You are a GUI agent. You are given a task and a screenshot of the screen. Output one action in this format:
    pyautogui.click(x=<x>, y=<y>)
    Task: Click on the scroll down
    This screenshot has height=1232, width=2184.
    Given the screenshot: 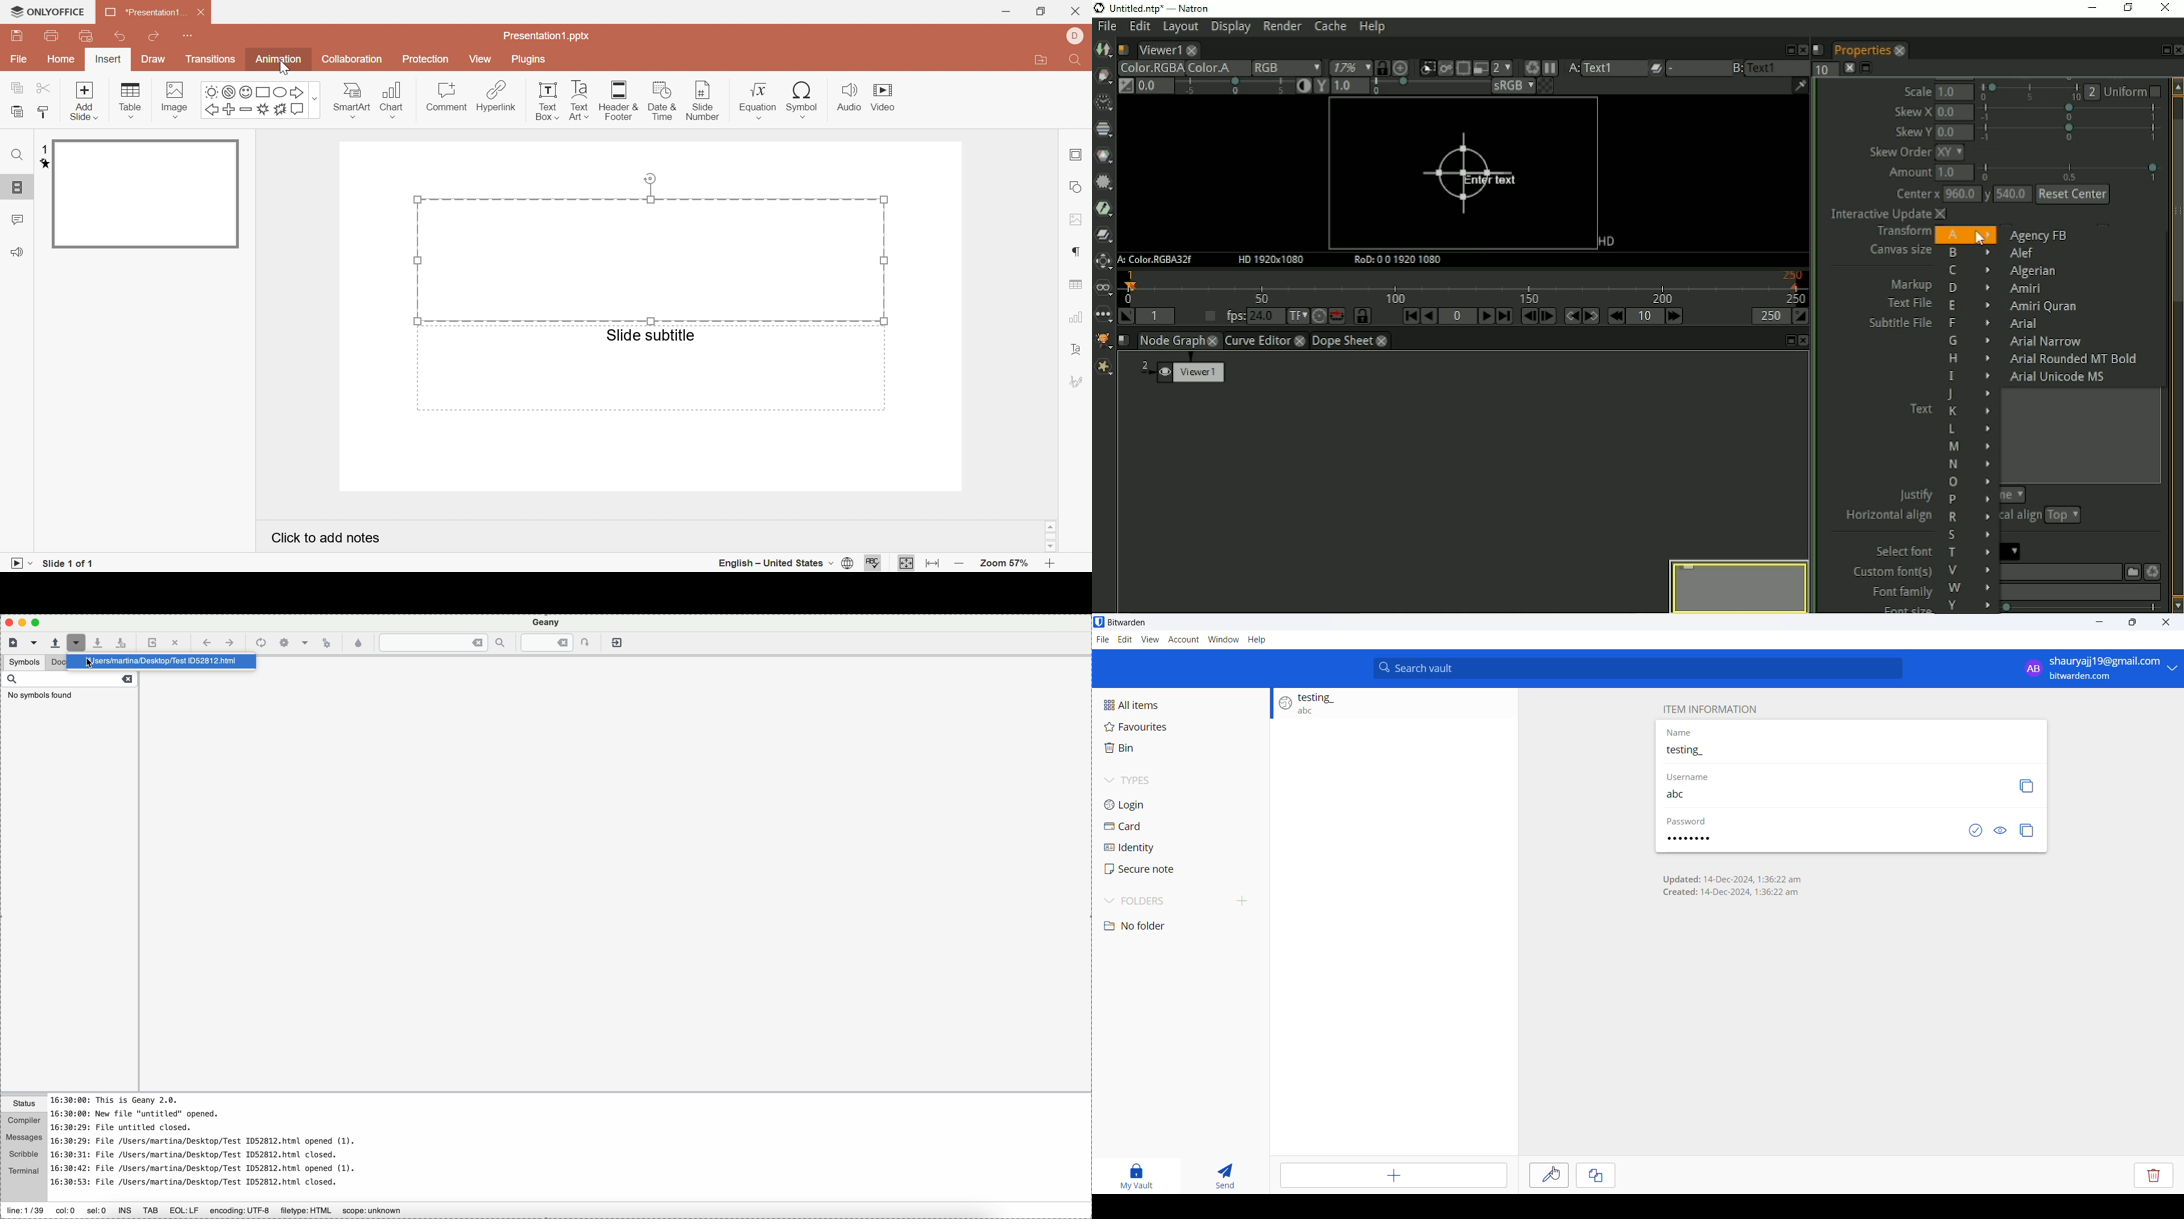 What is the action you would take?
    pyautogui.click(x=1051, y=547)
    